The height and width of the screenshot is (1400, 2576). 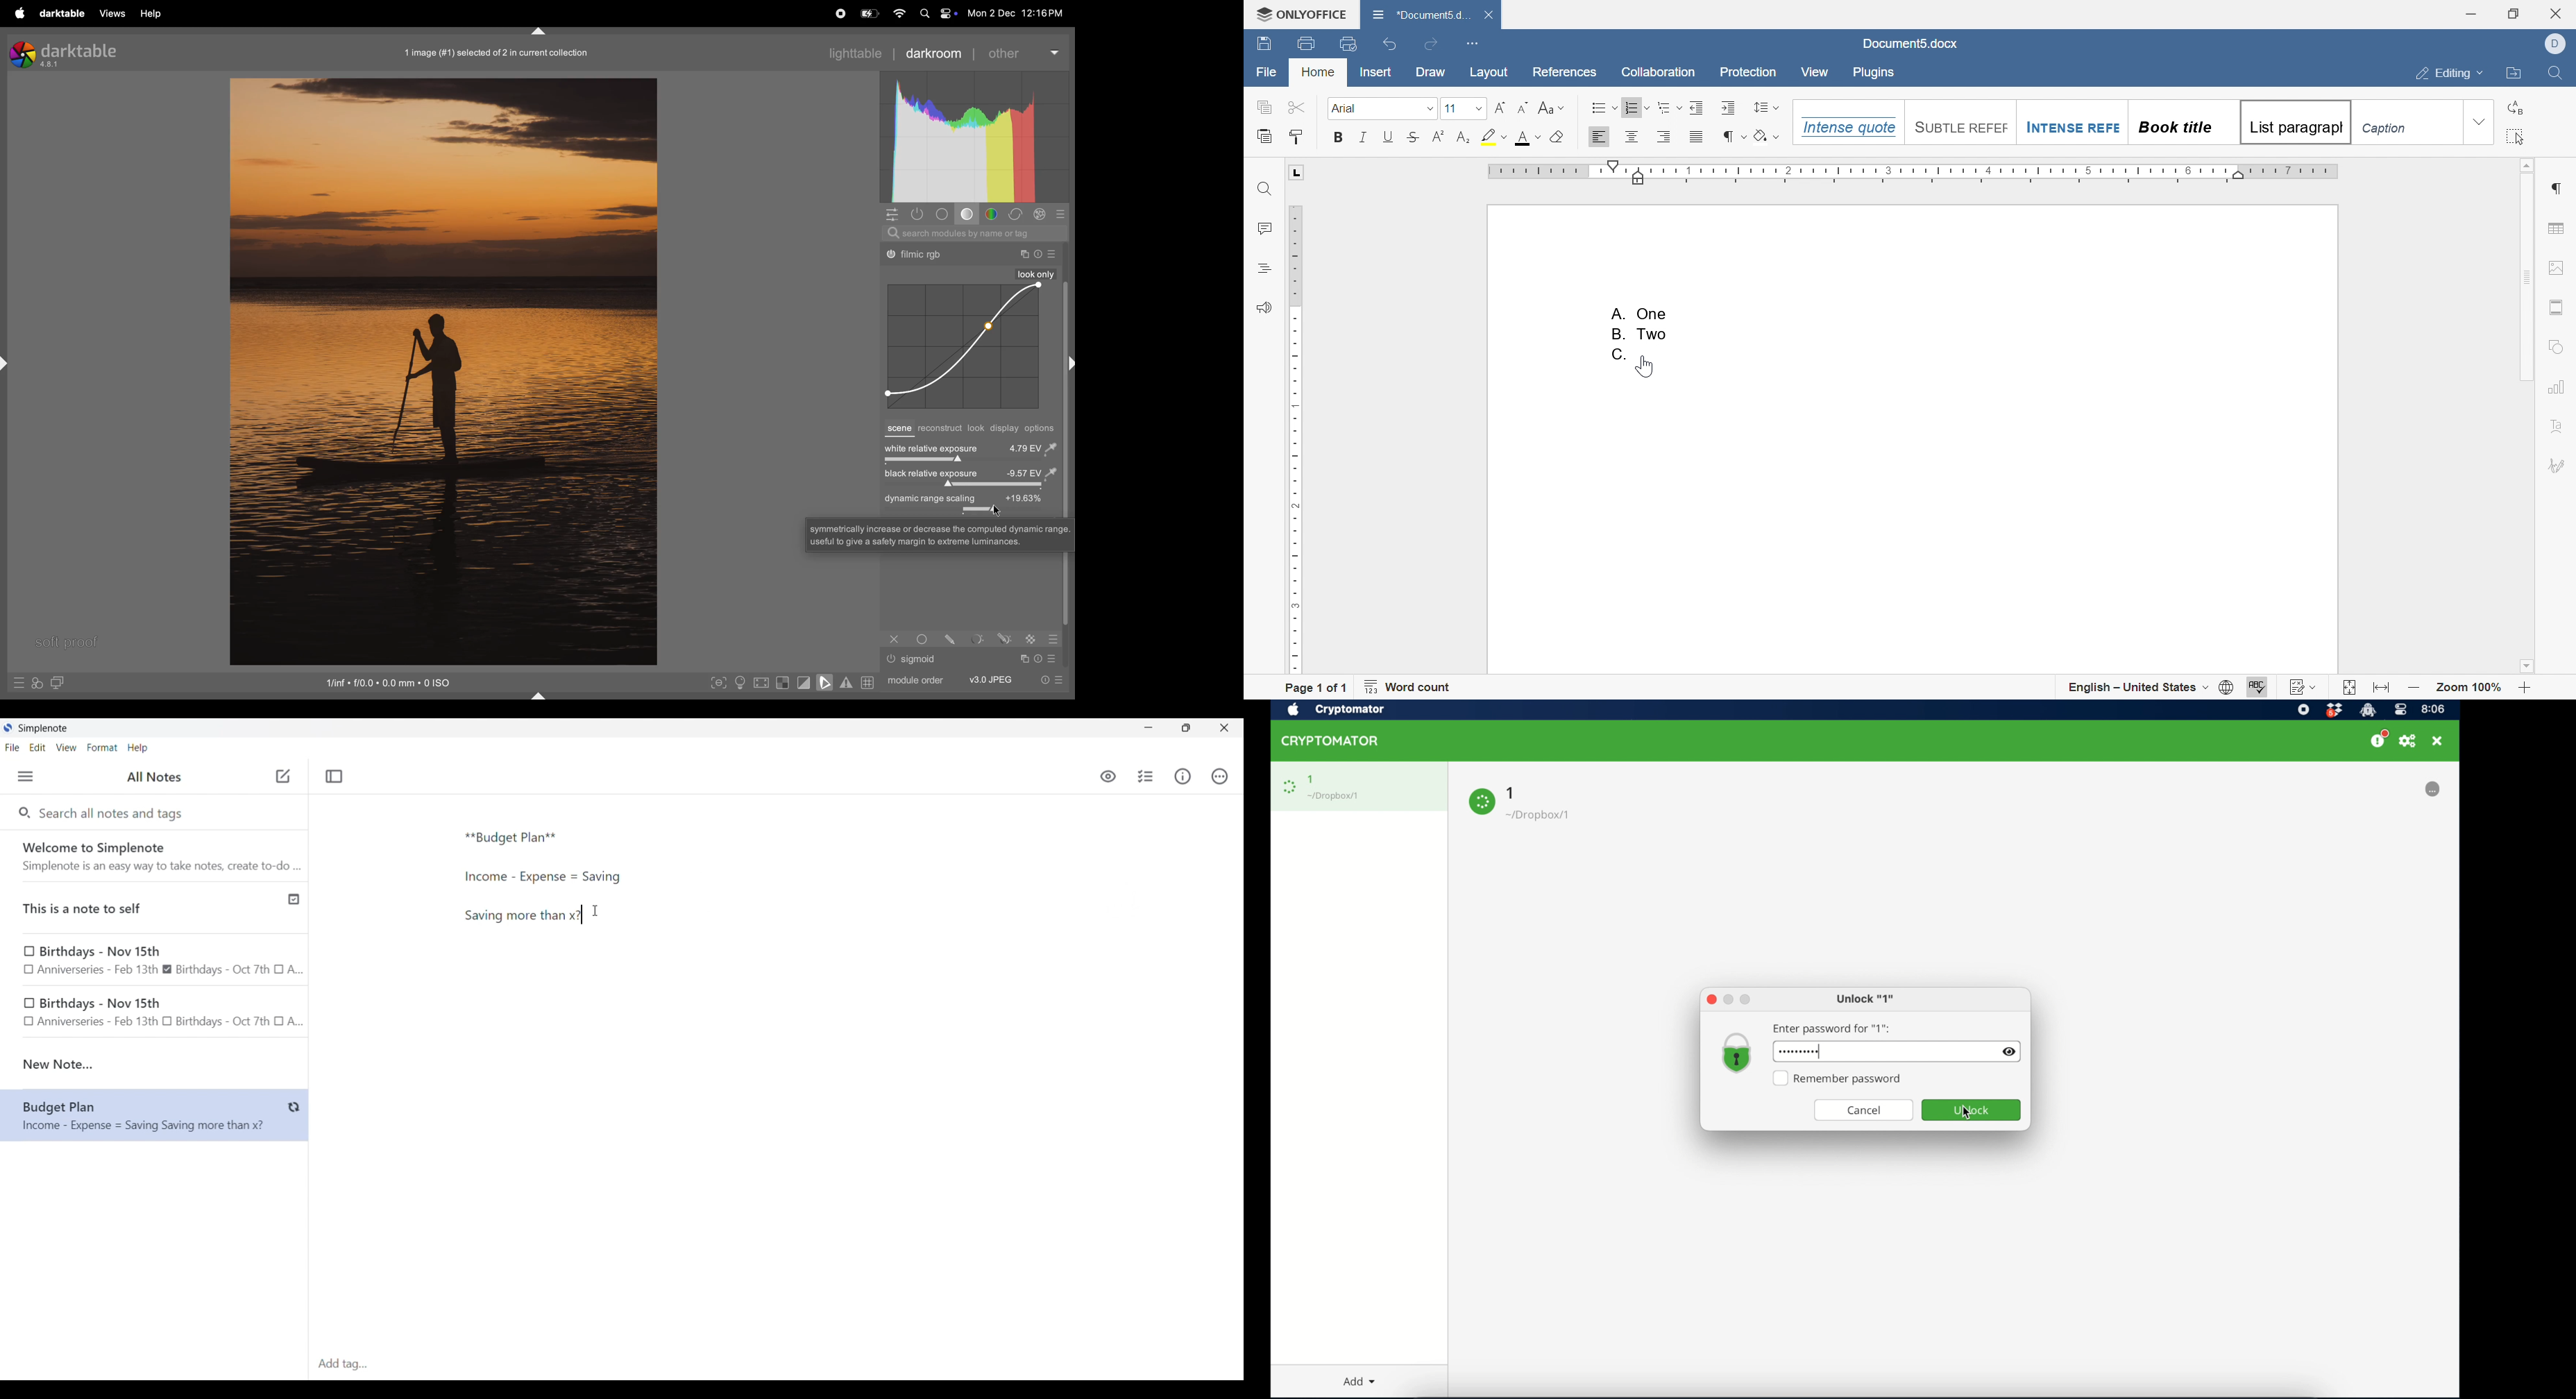 I want to click on Insert checklist, so click(x=1146, y=777).